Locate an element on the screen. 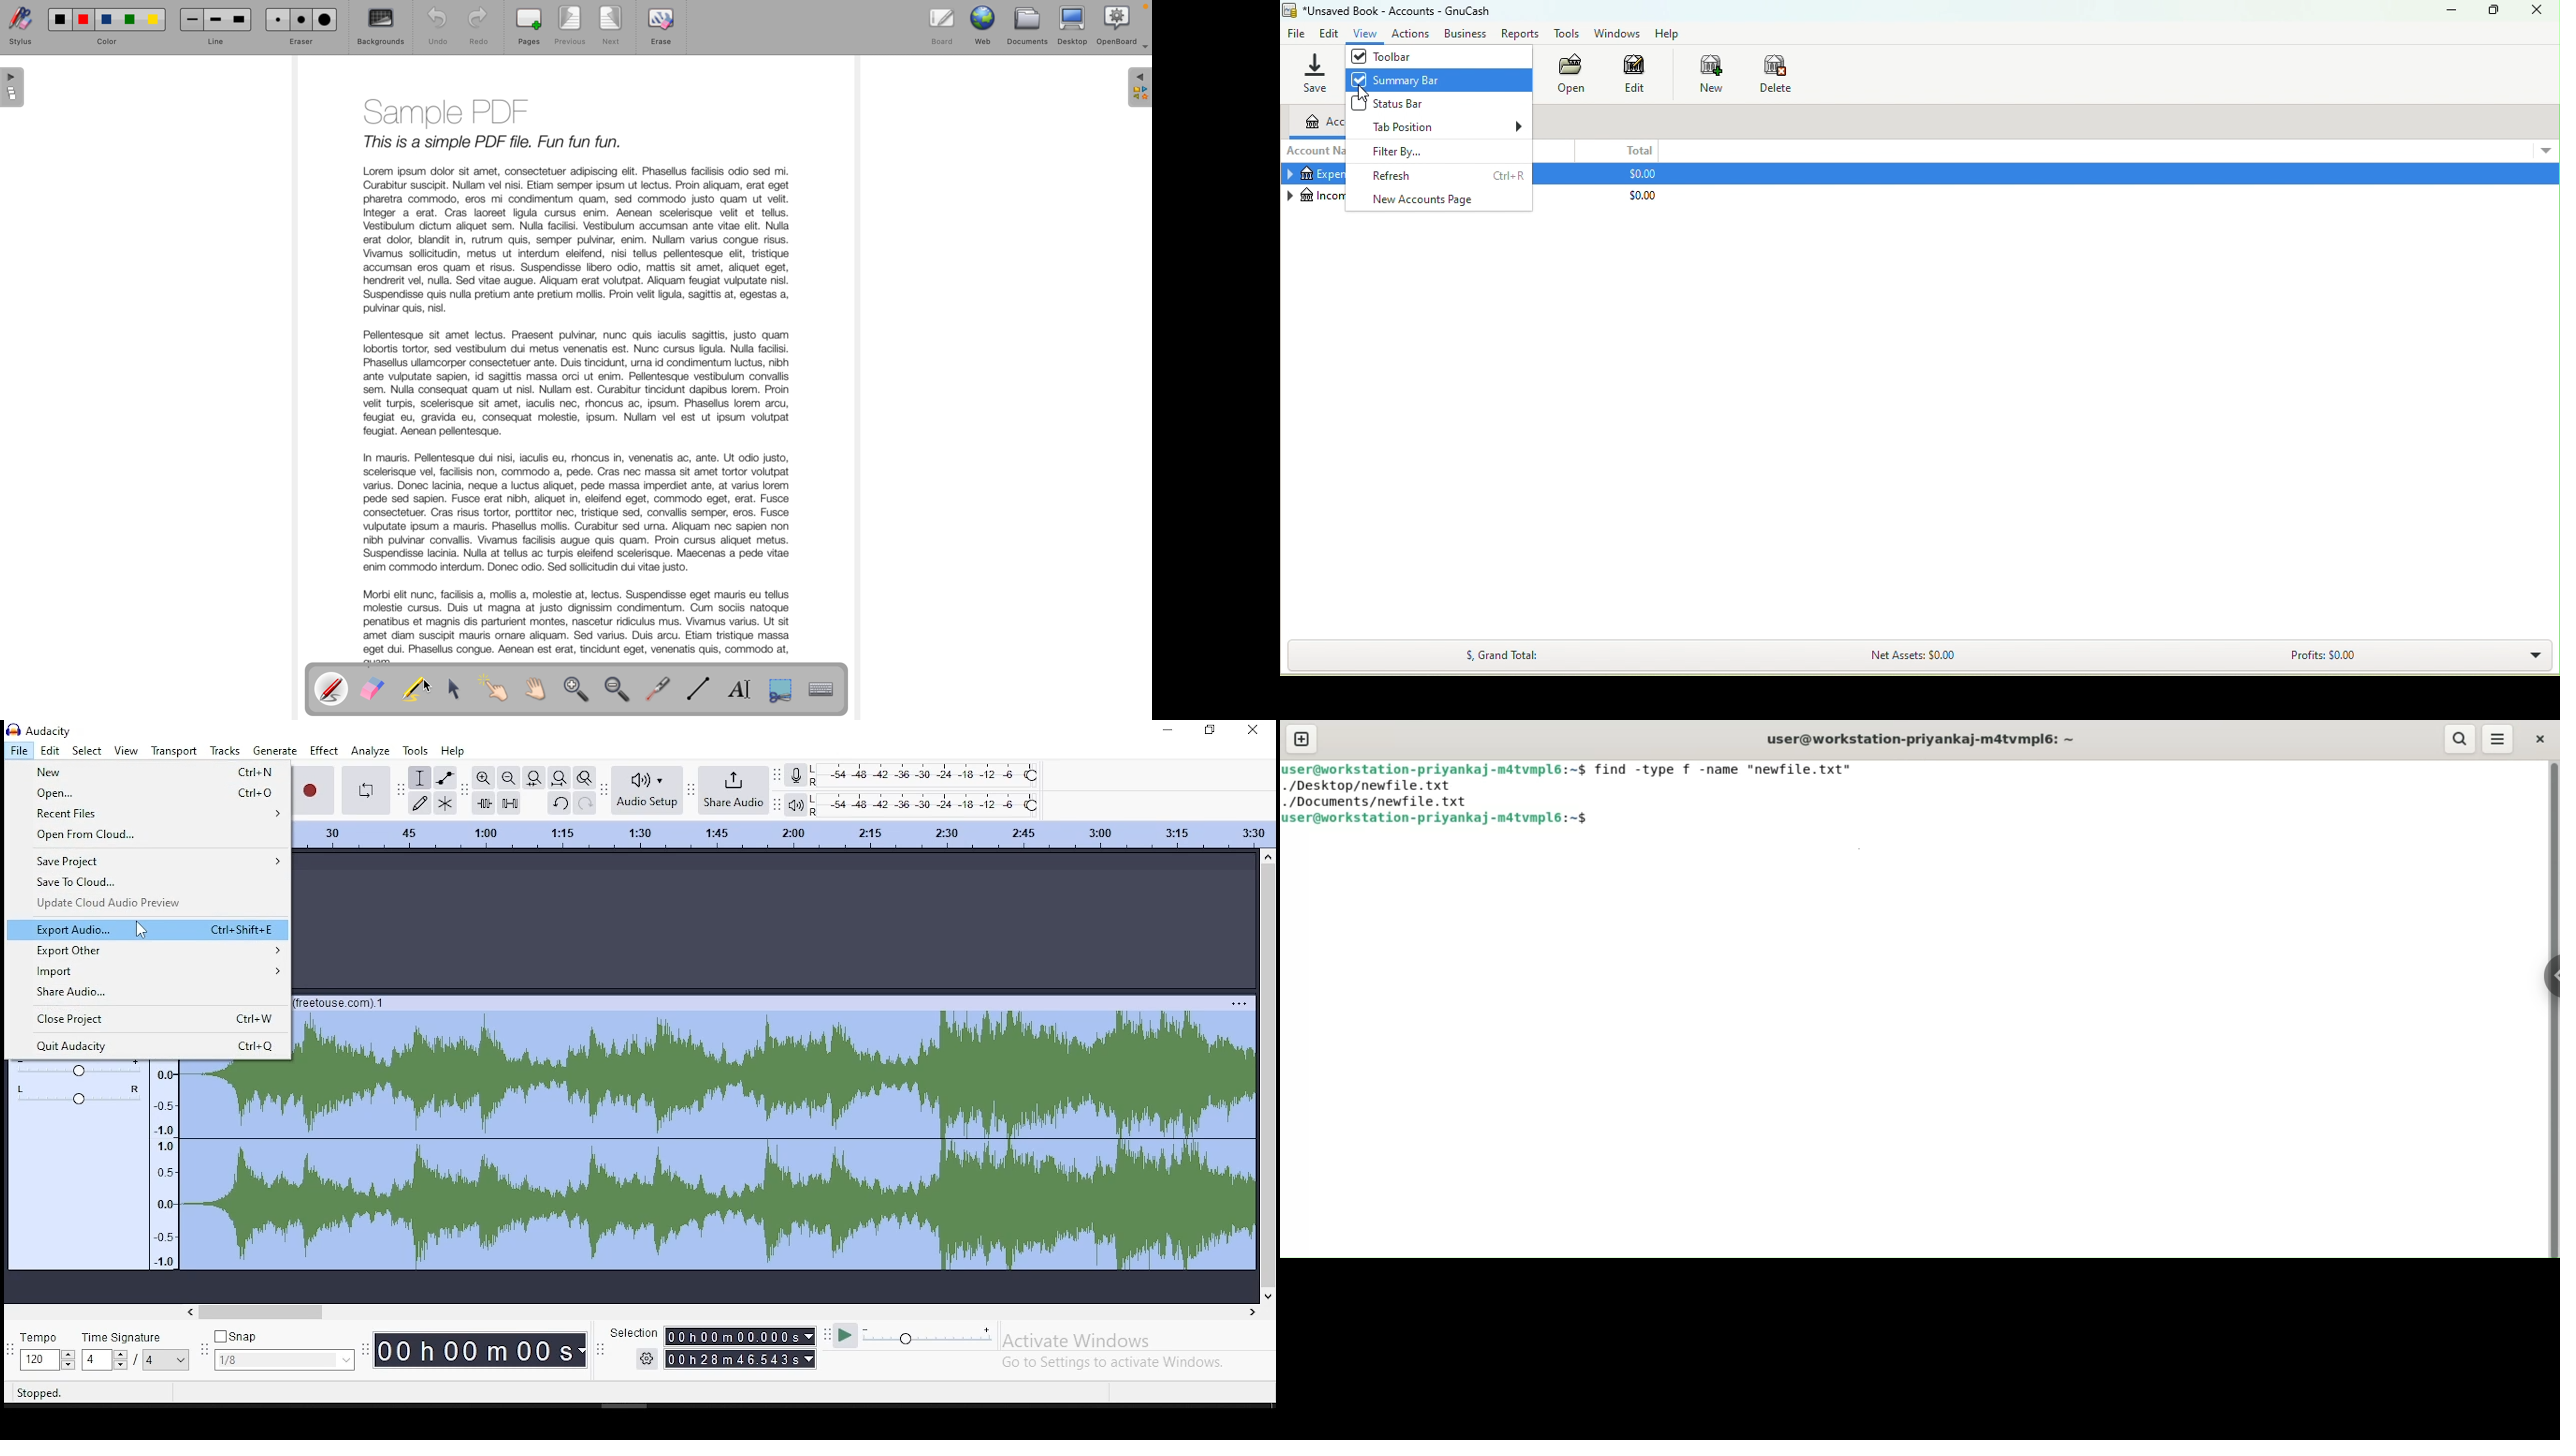   user@workstation-priyankaj-m4tvmpl6:~ is located at coordinates (1923, 739).